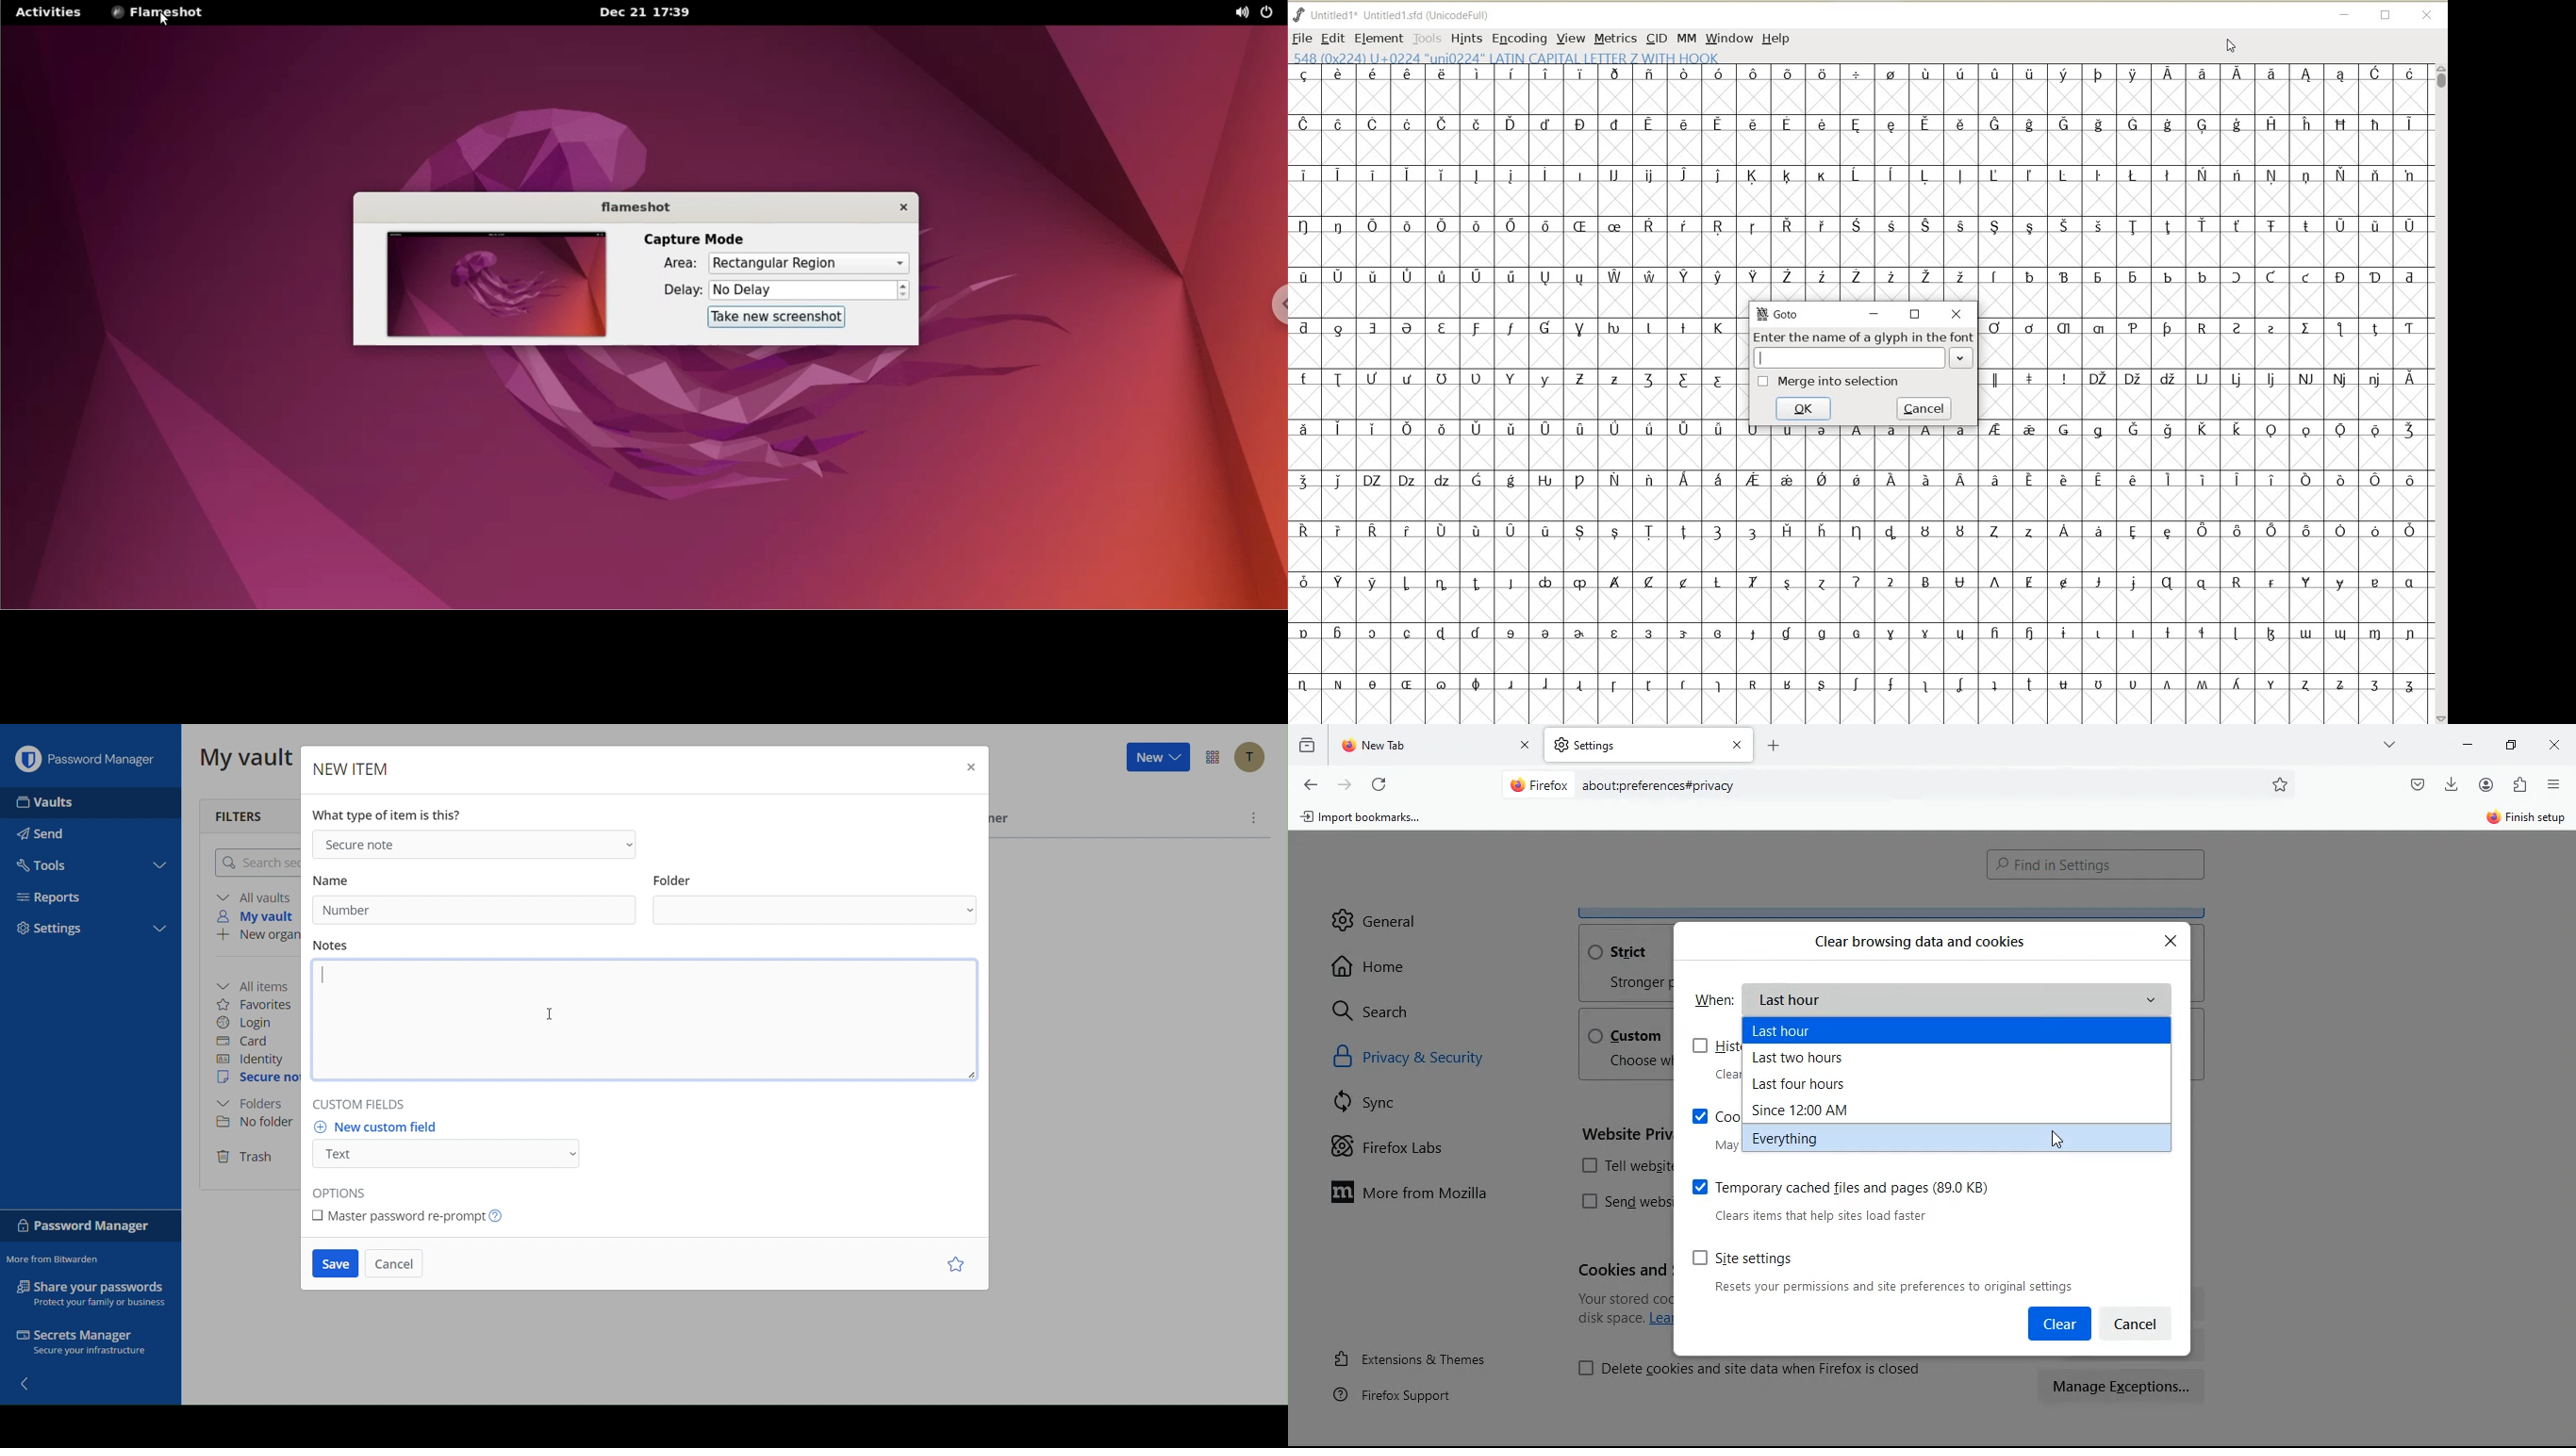  Describe the element at coordinates (2416, 783) in the screenshot. I see `pocket` at that location.